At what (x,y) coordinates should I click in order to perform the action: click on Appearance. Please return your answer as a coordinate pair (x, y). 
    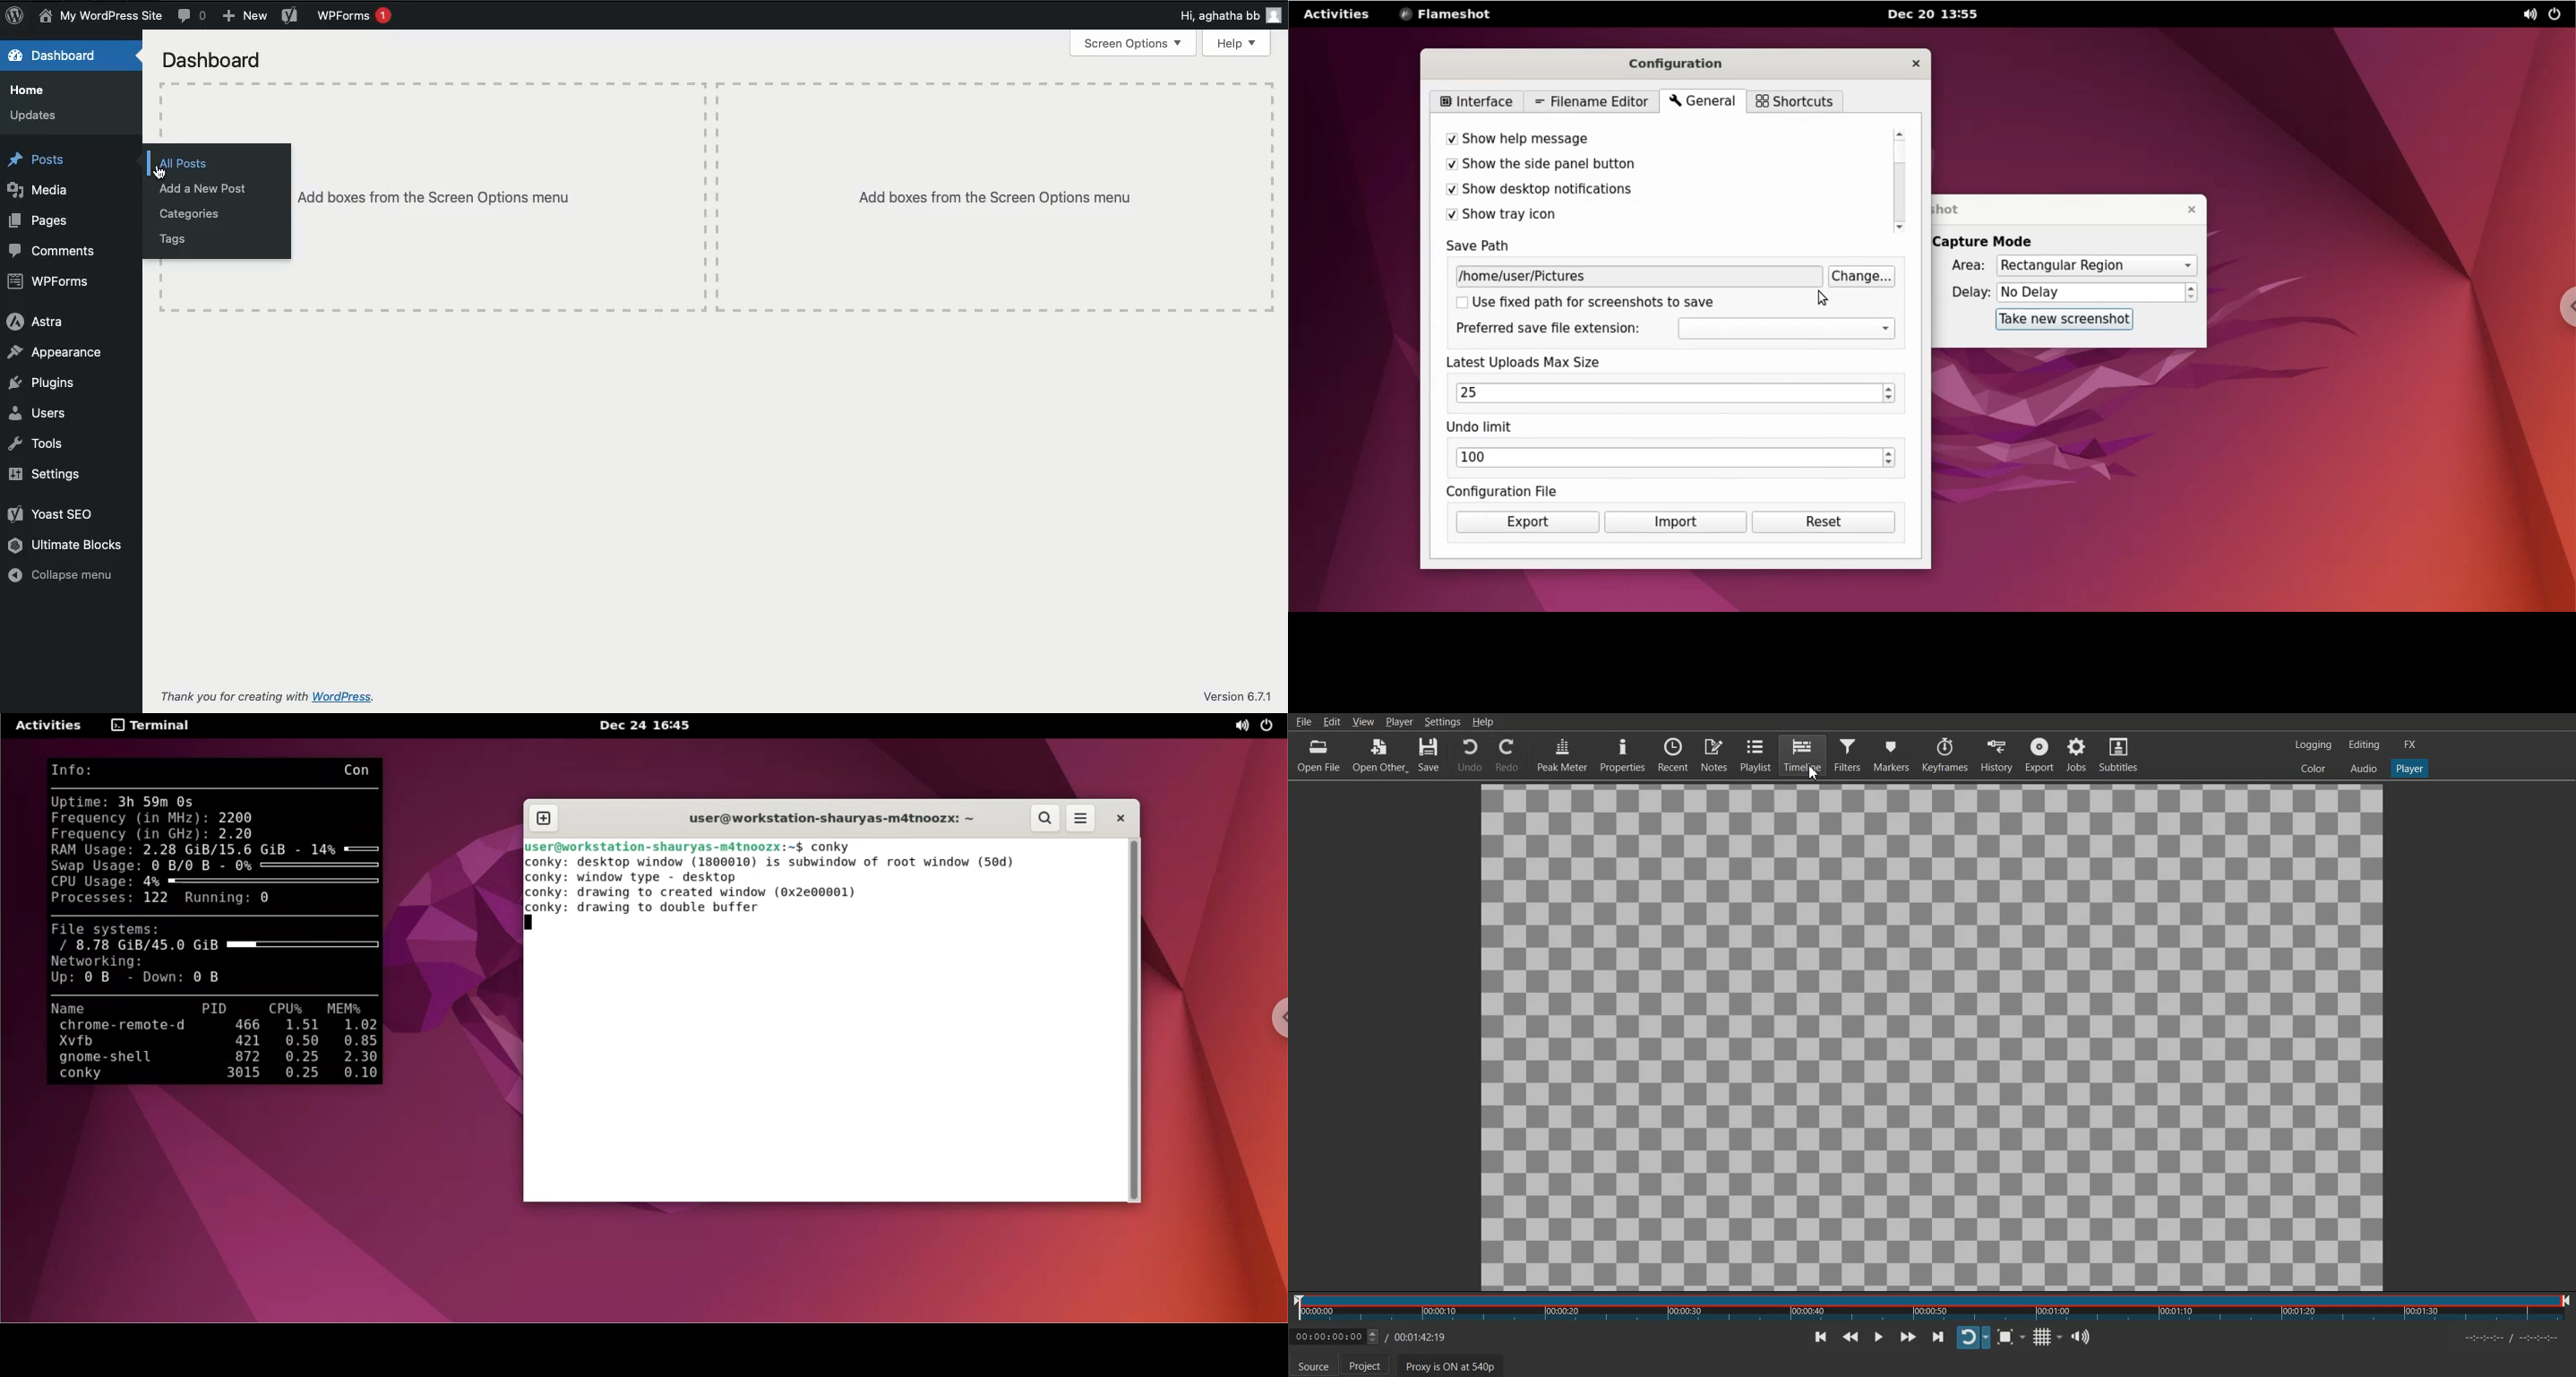
    Looking at the image, I should click on (55, 351).